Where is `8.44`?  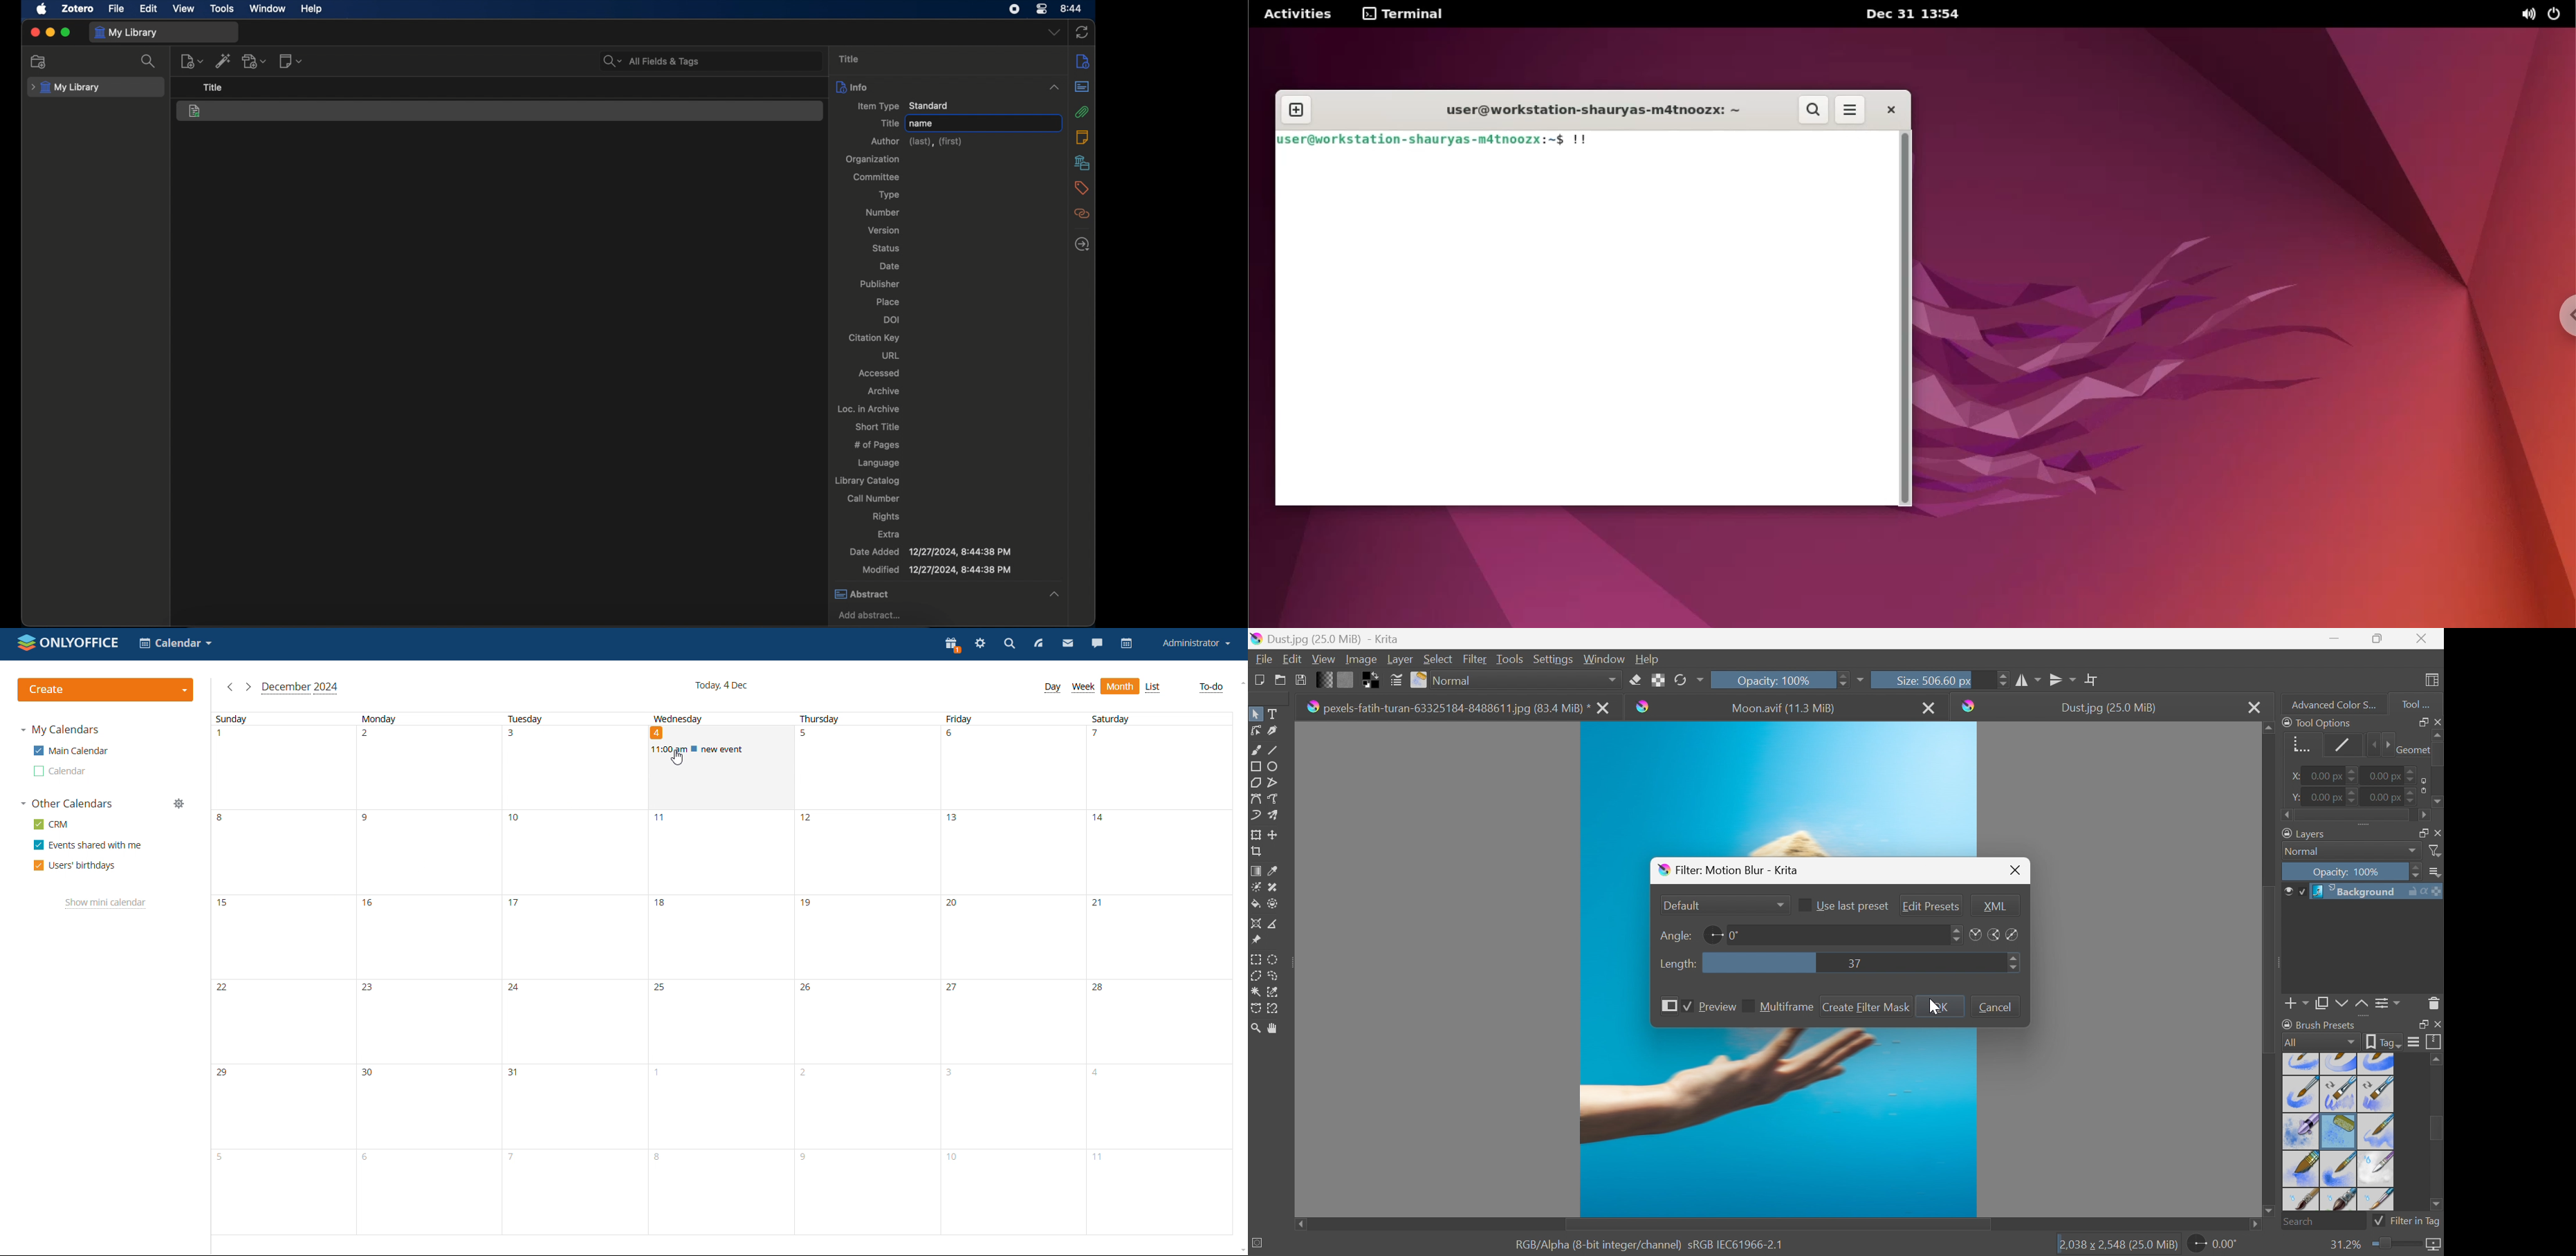
8.44 is located at coordinates (1072, 8).